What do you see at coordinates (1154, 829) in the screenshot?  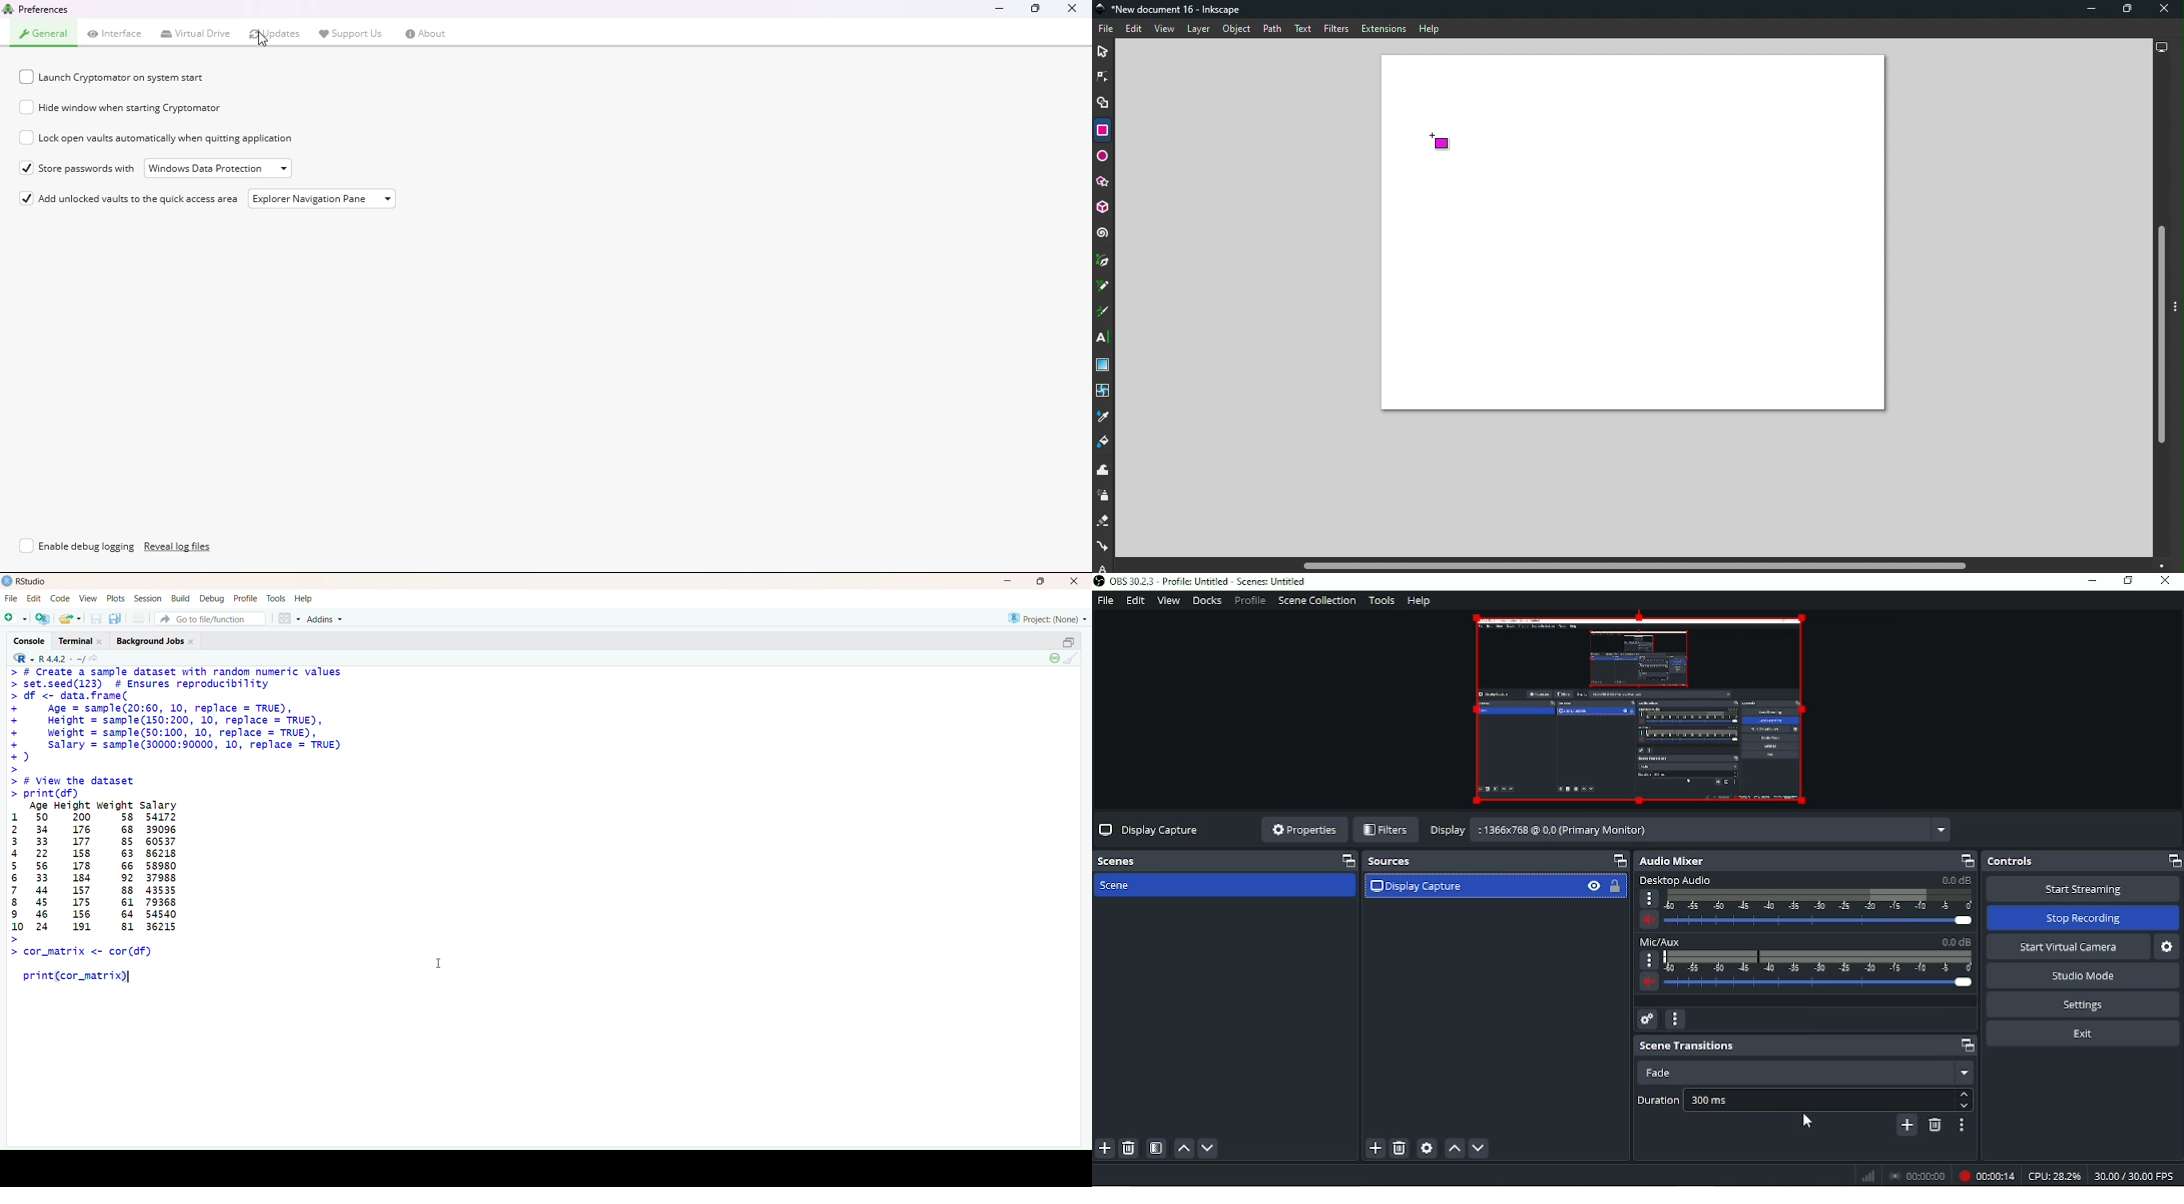 I see `Display capture` at bounding box center [1154, 829].